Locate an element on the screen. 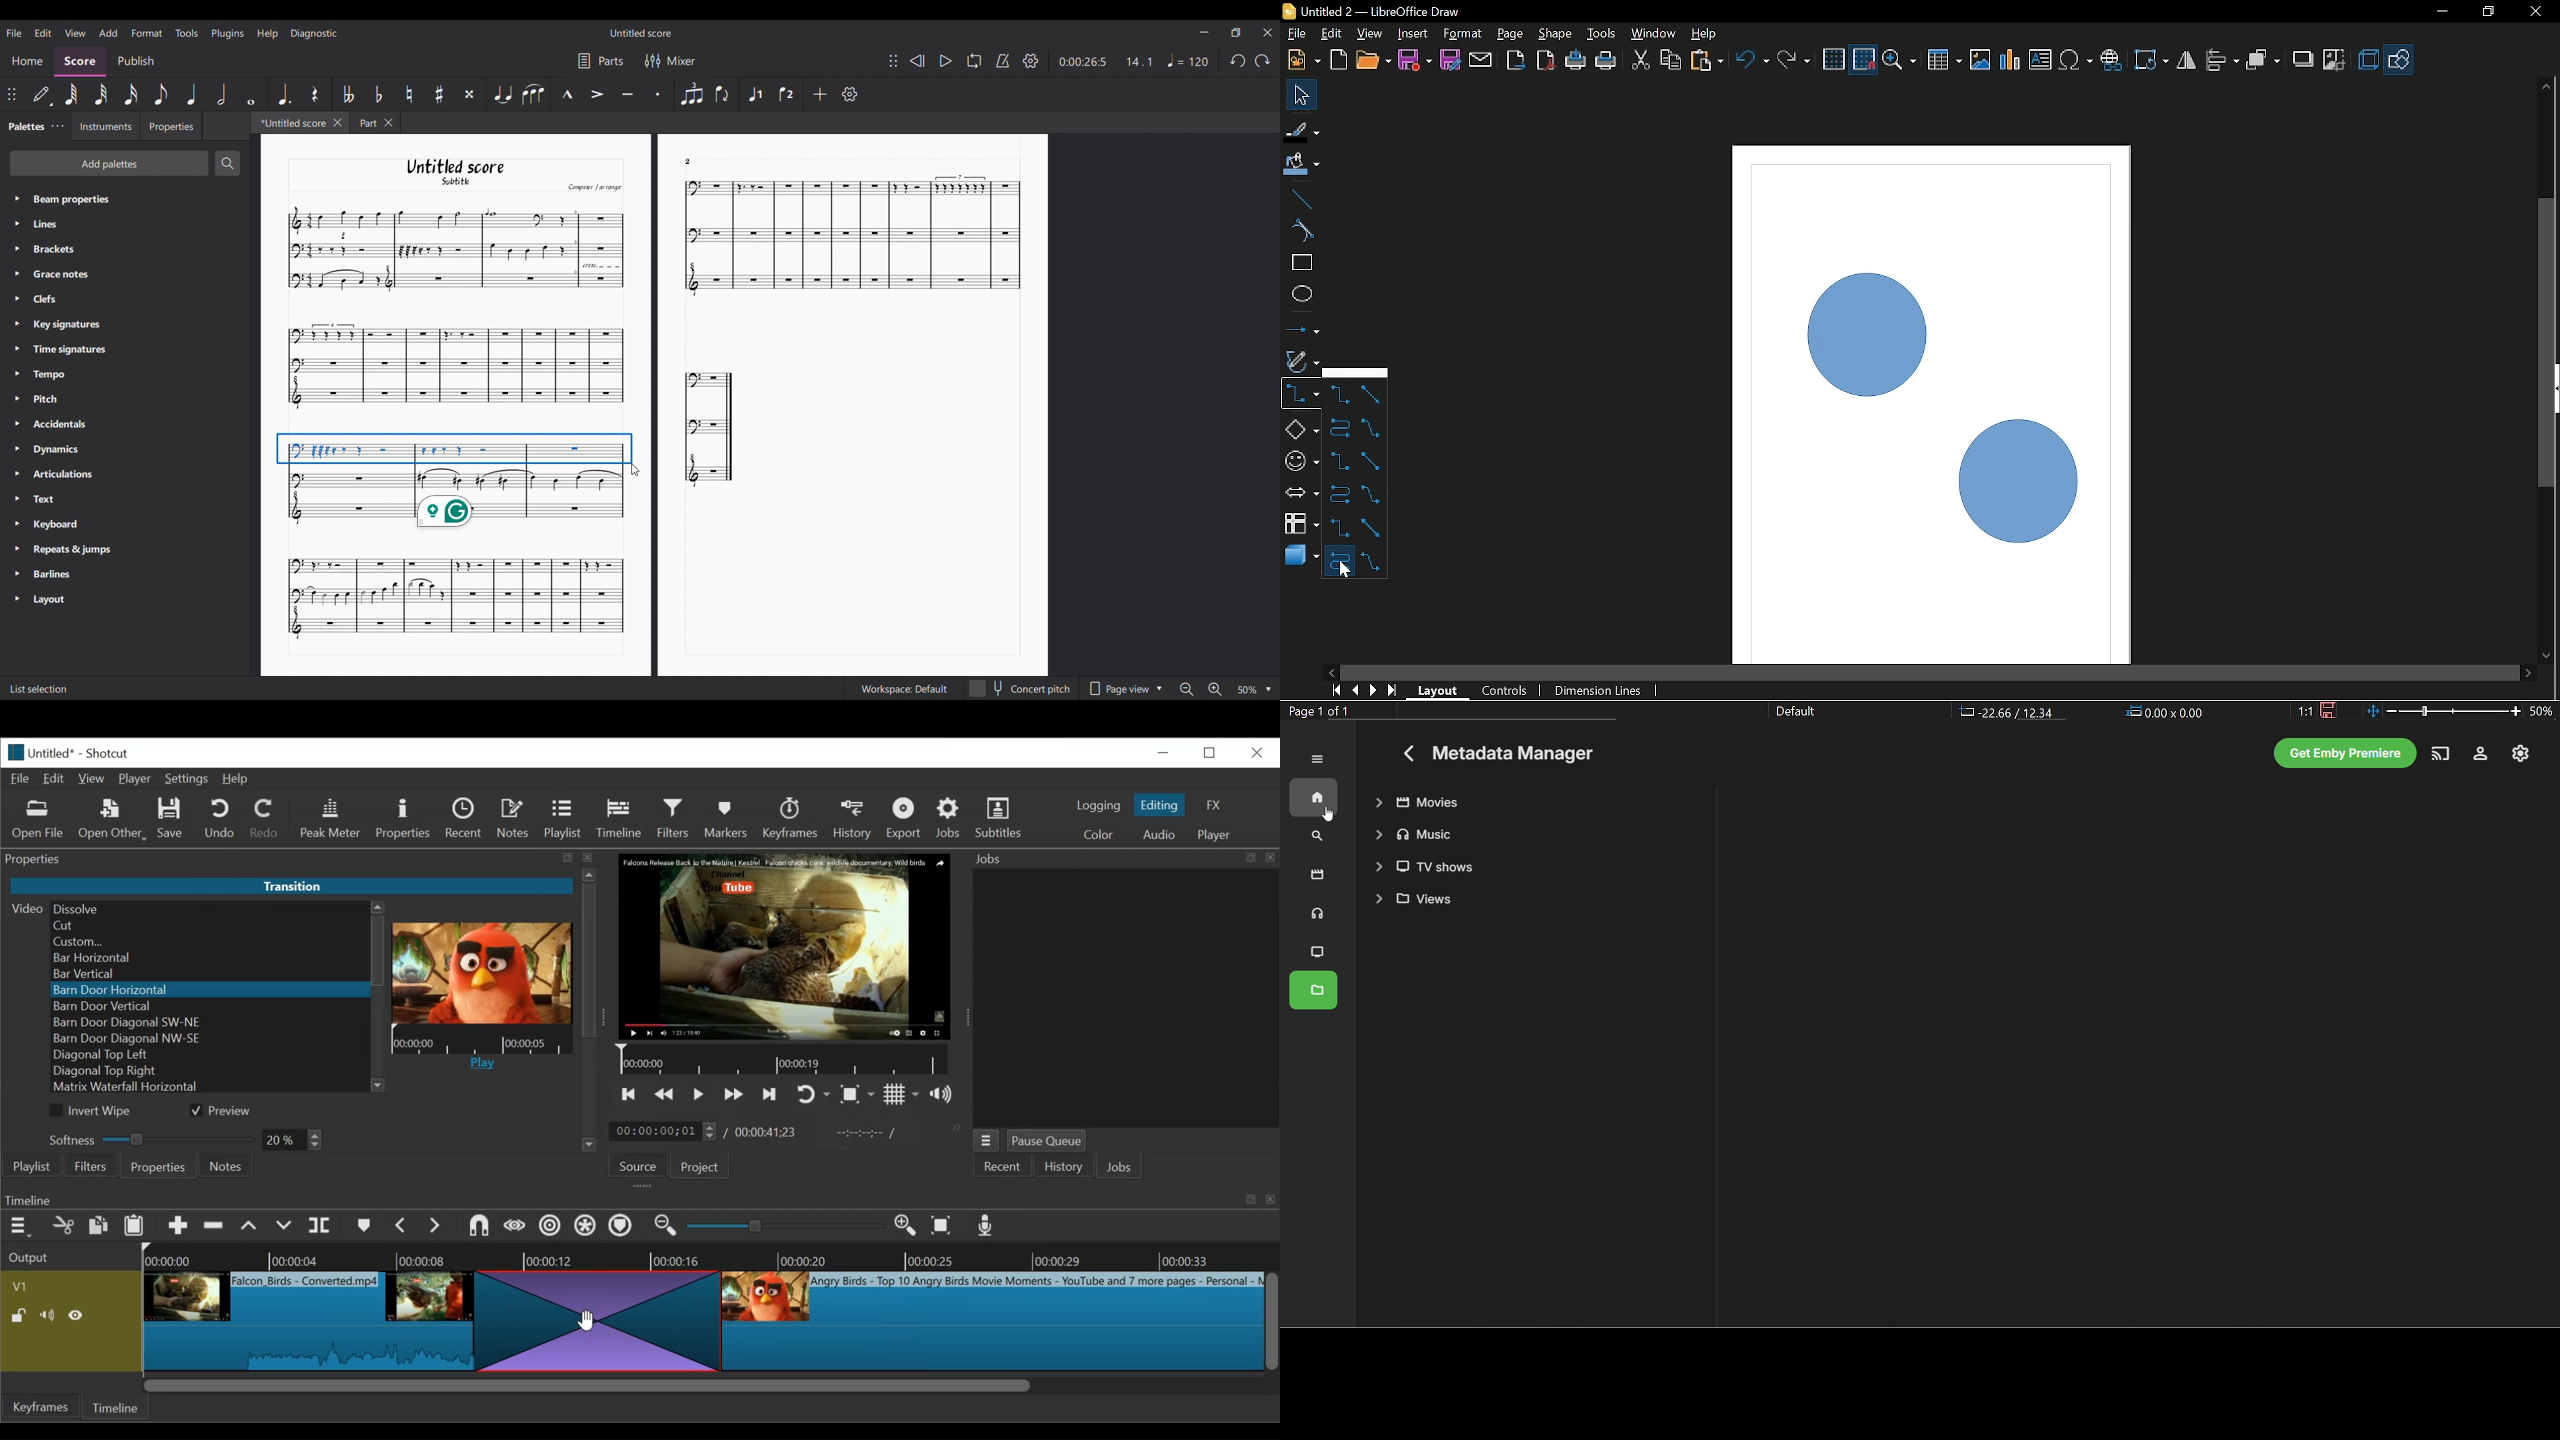 Image resolution: width=2576 pixels, height=1456 pixels. Layout is located at coordinates (1440, 691).